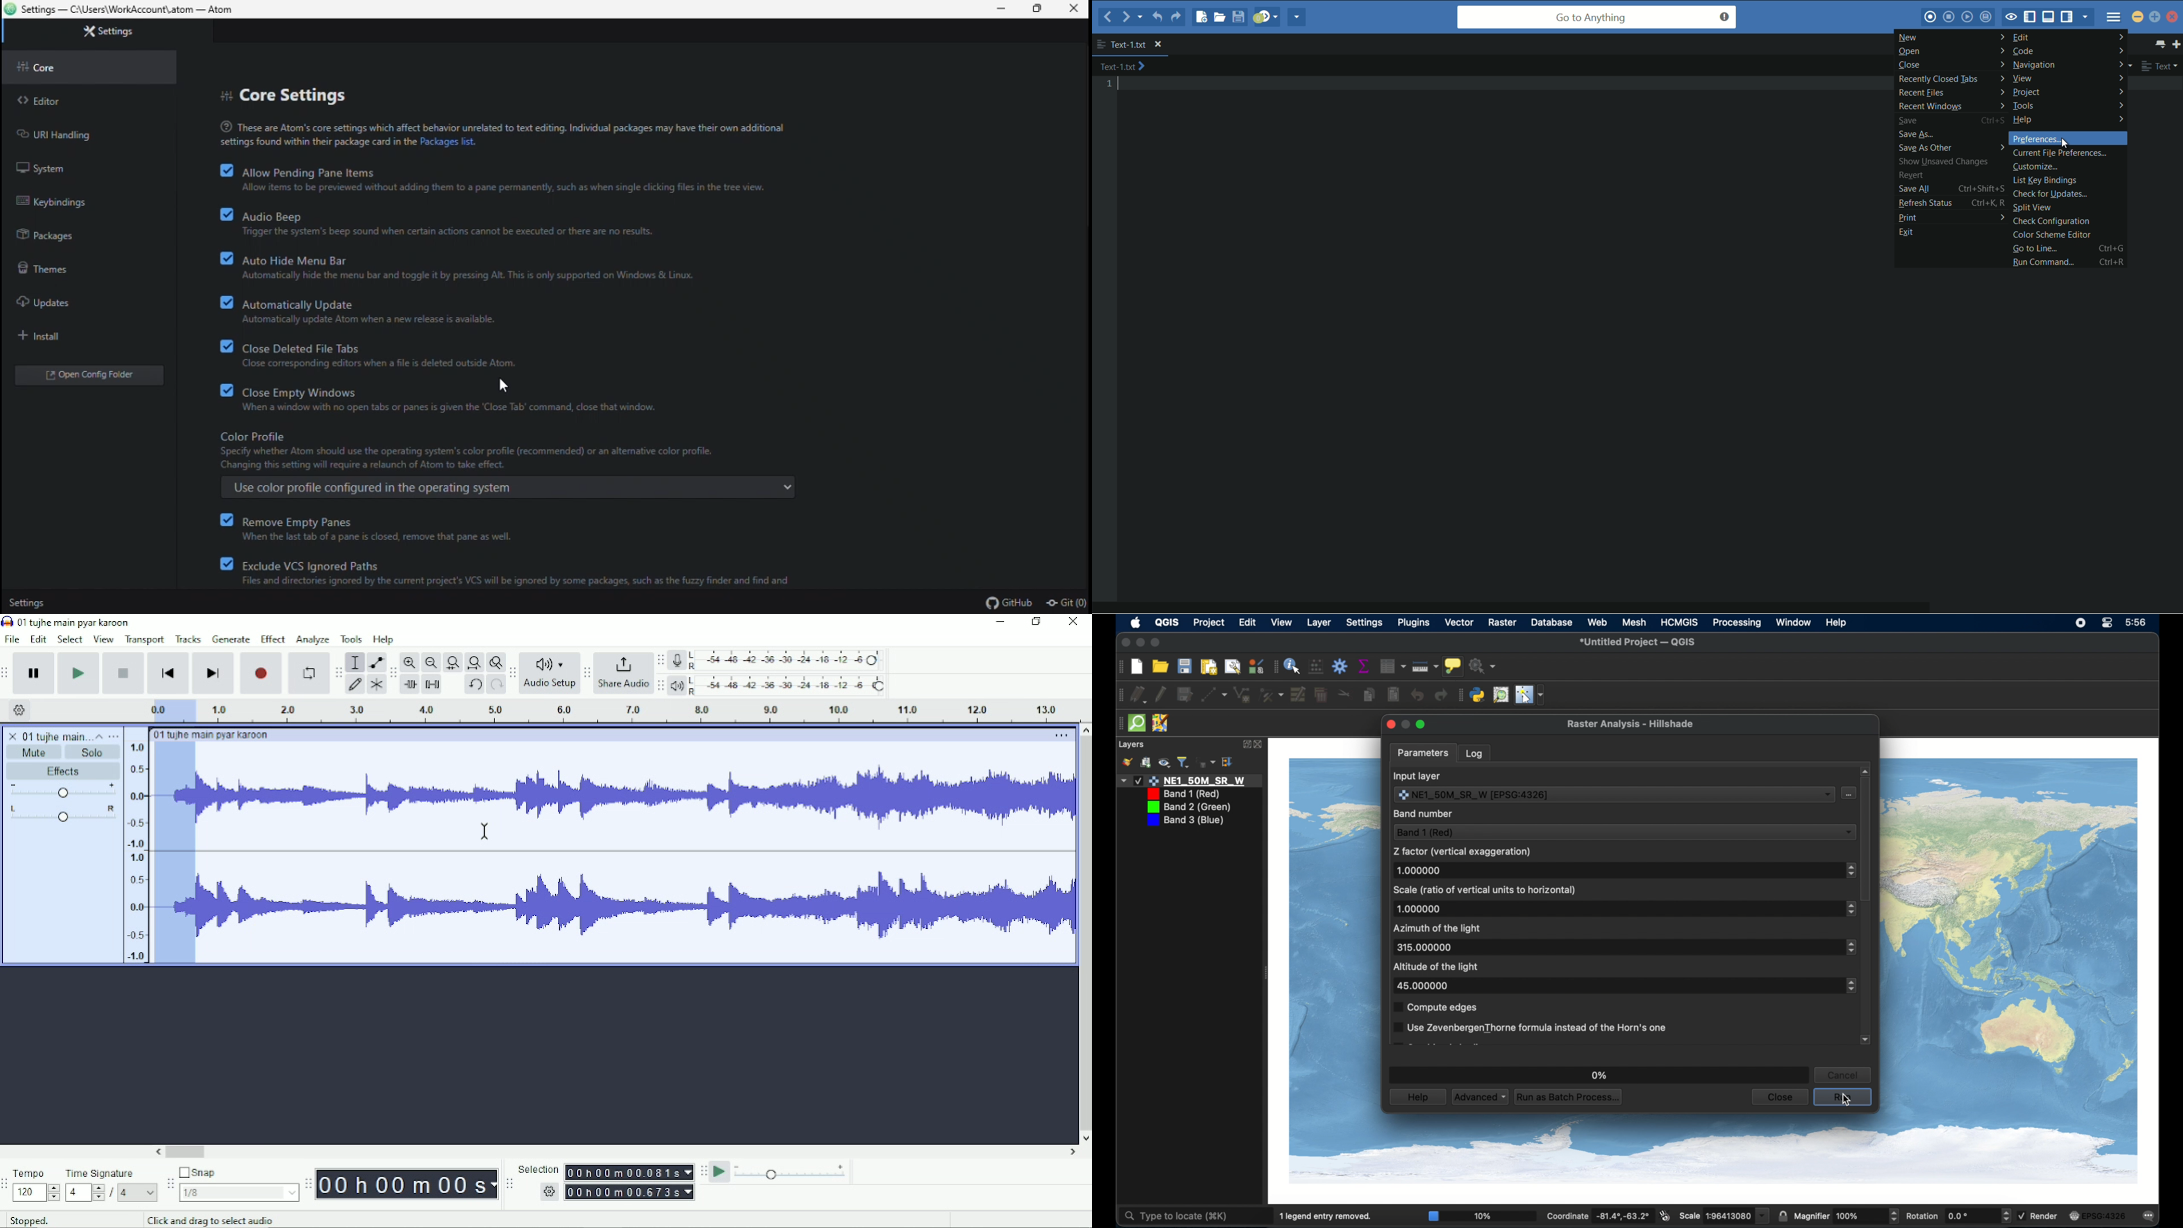  Describe the element at coordinates (660, 661) in the screenshot. I see `Audacity recording meter toolbar` at that location.